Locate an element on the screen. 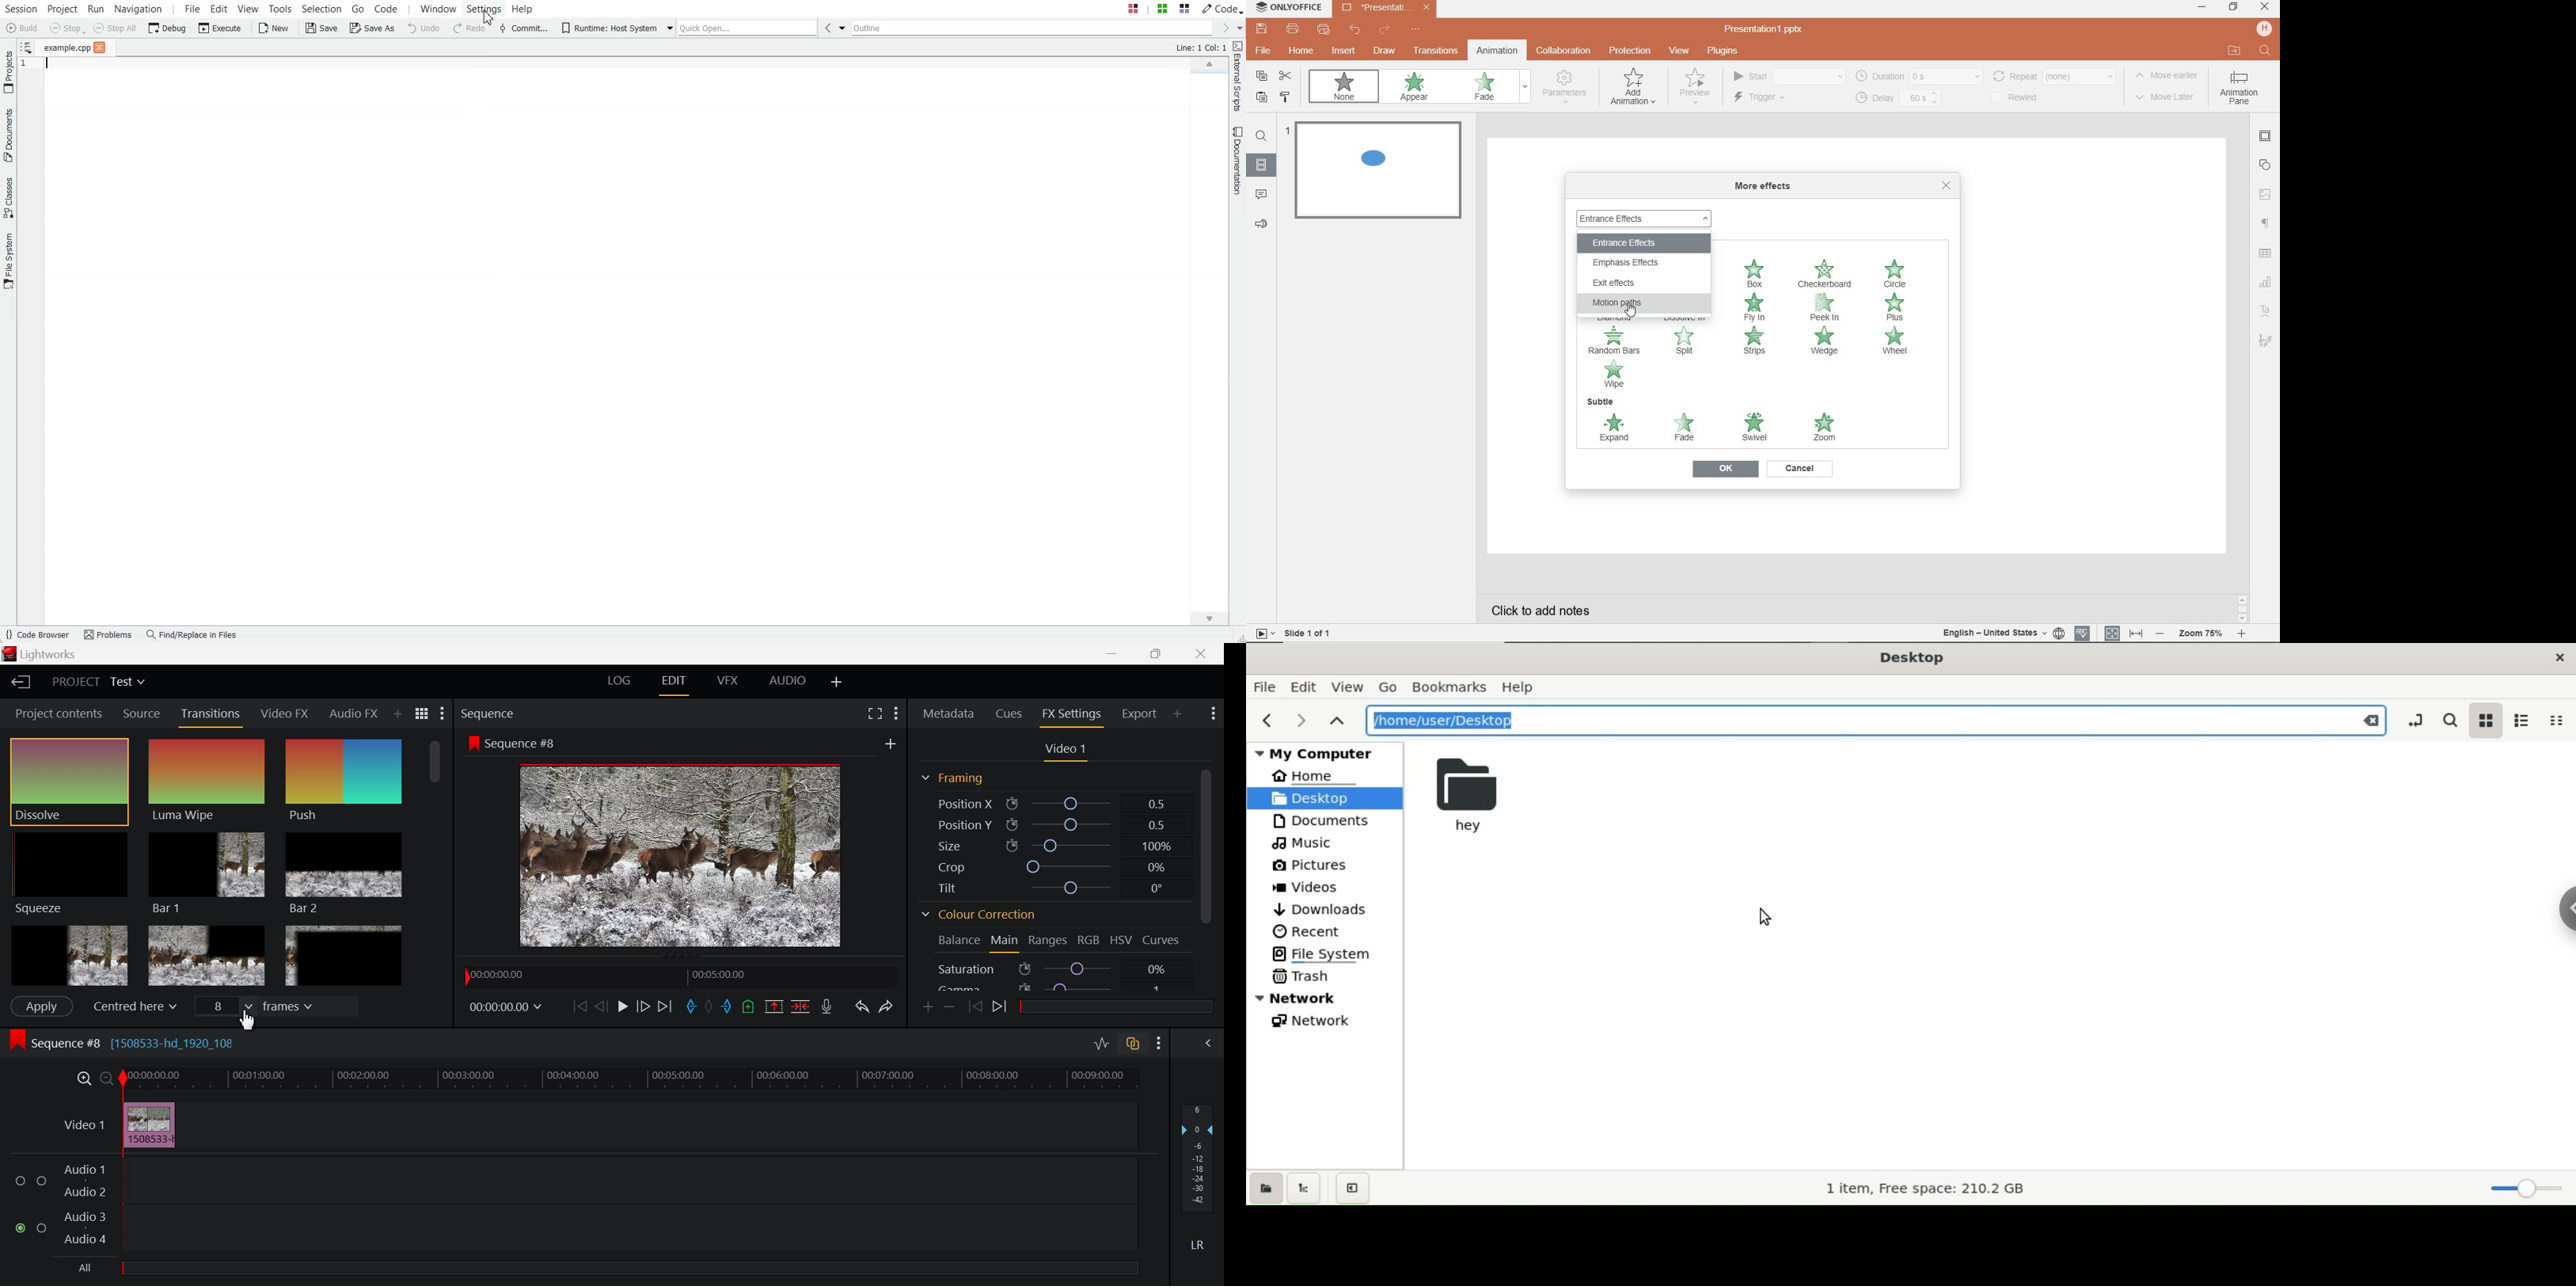  WIPE is located at coordinates (1615, 374).